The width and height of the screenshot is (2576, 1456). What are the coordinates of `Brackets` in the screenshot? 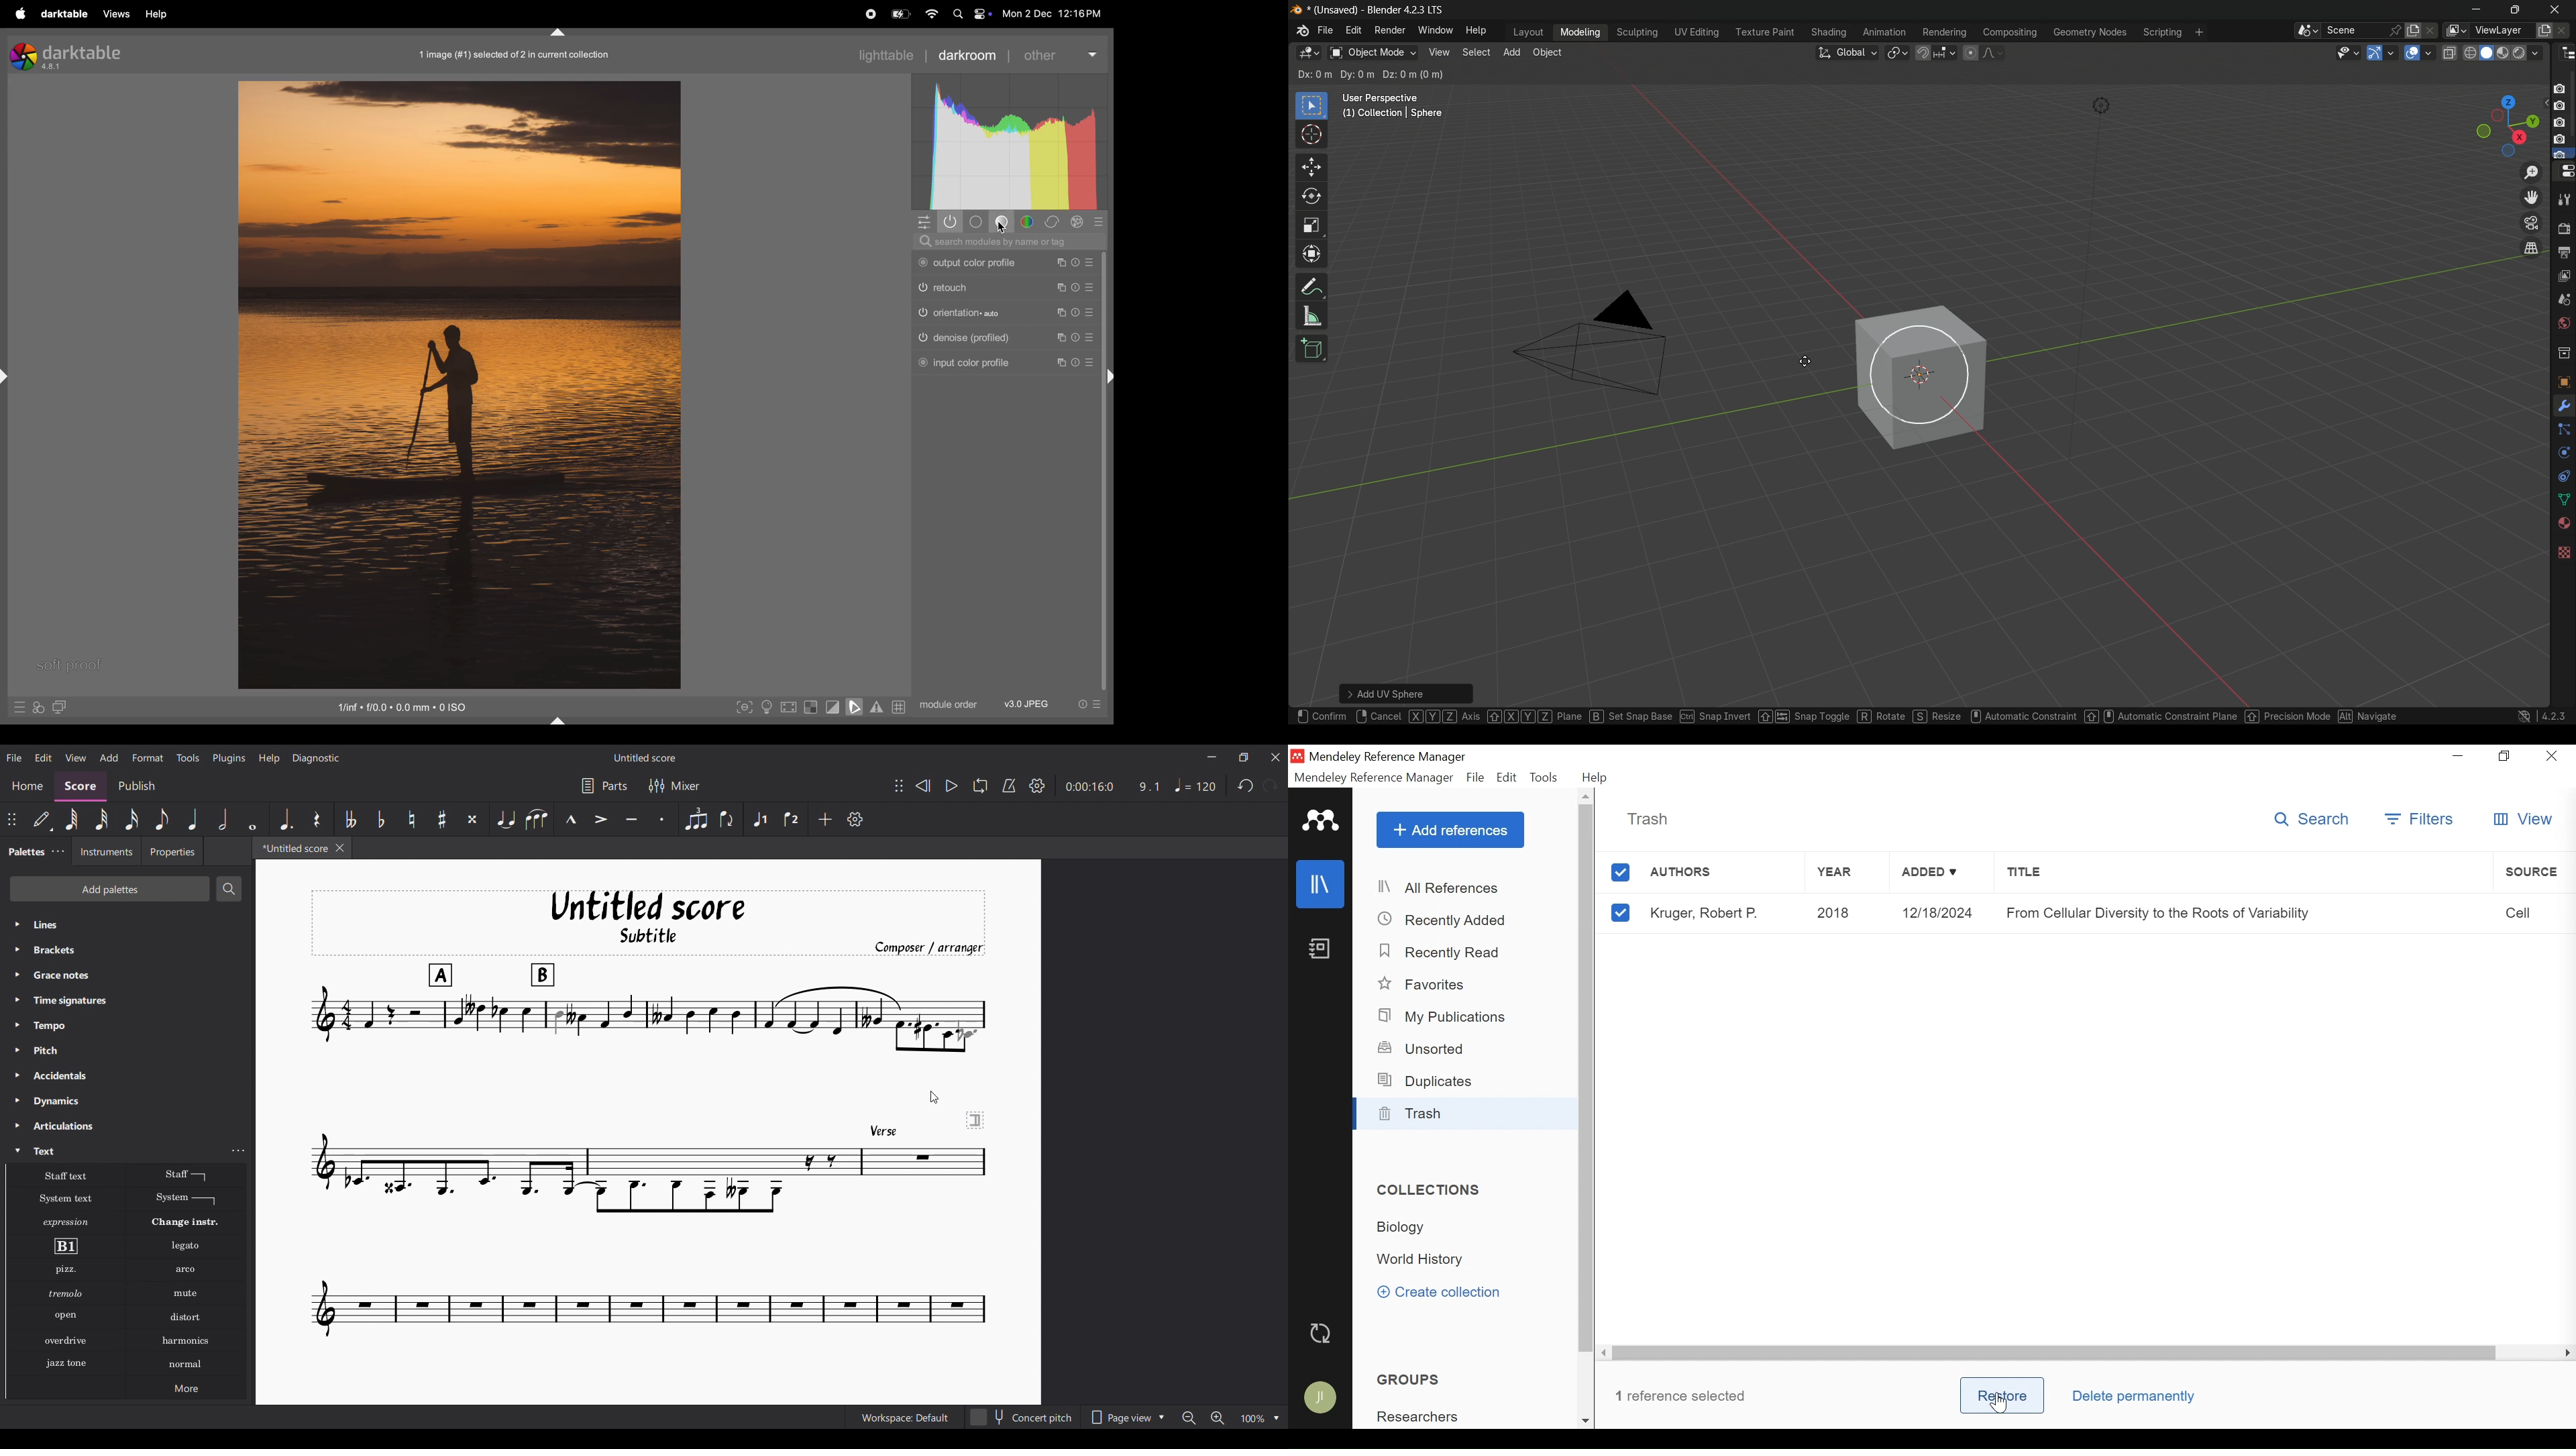 It's located at (127, 950).